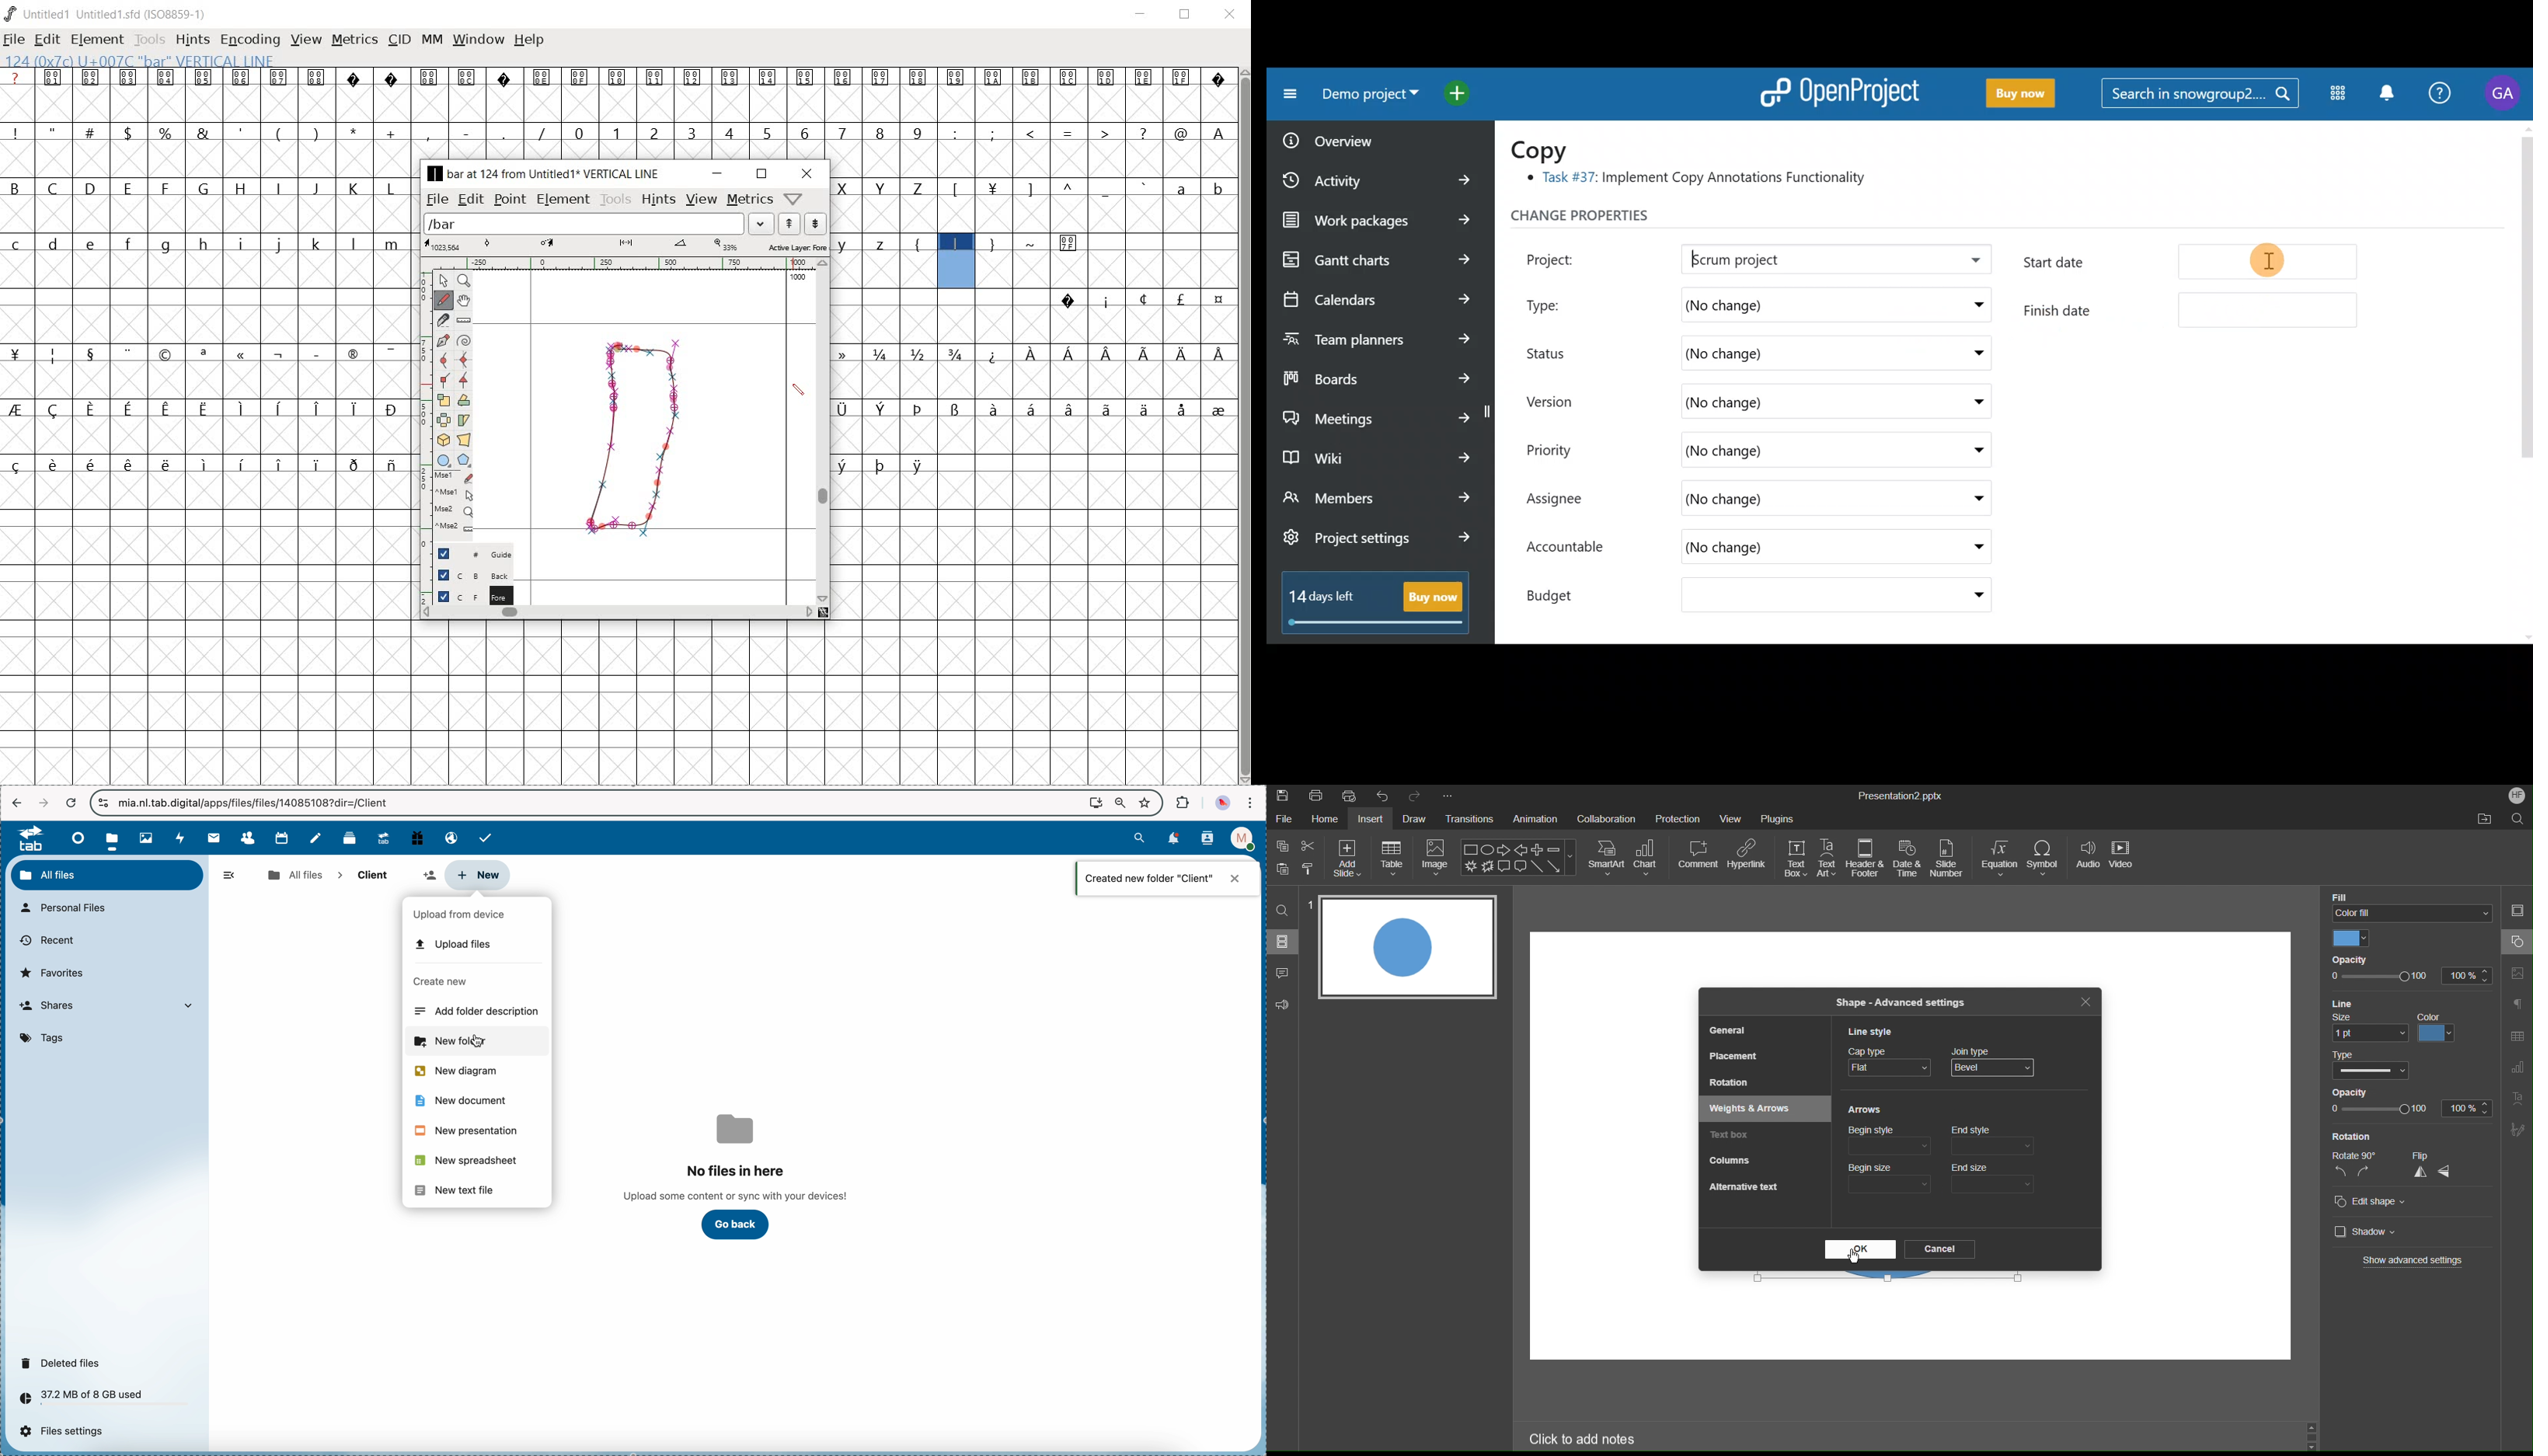 Image resolution: width=2548 pixels, height=1456 pixels. What do you see at coordinates (469, 1161) in the screenshot?
I see `new spreadsheet` at bounding box center [469, 1161].